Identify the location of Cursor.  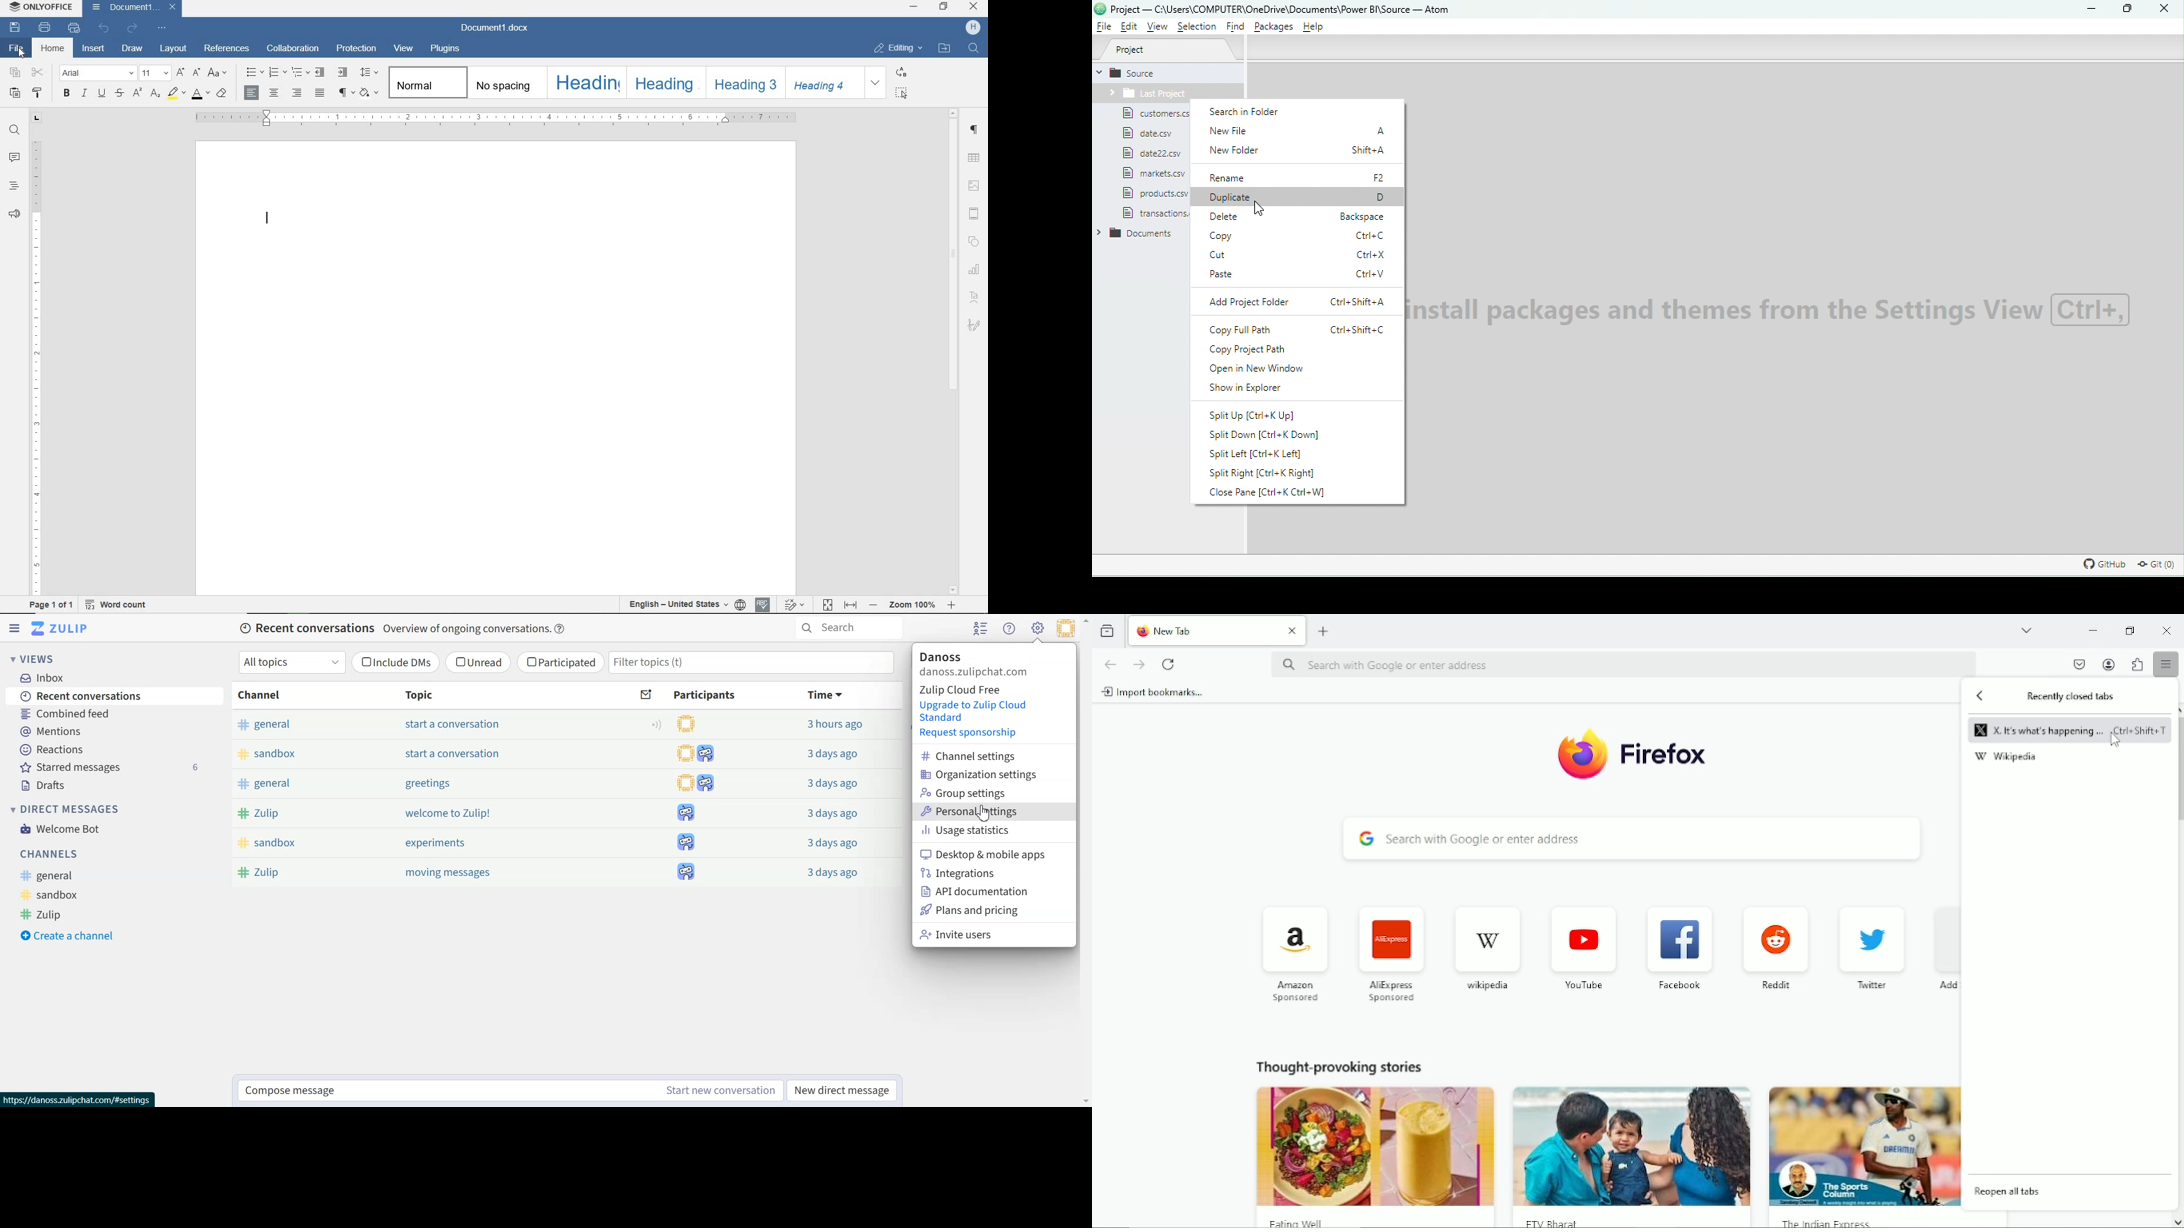
(985, 813).